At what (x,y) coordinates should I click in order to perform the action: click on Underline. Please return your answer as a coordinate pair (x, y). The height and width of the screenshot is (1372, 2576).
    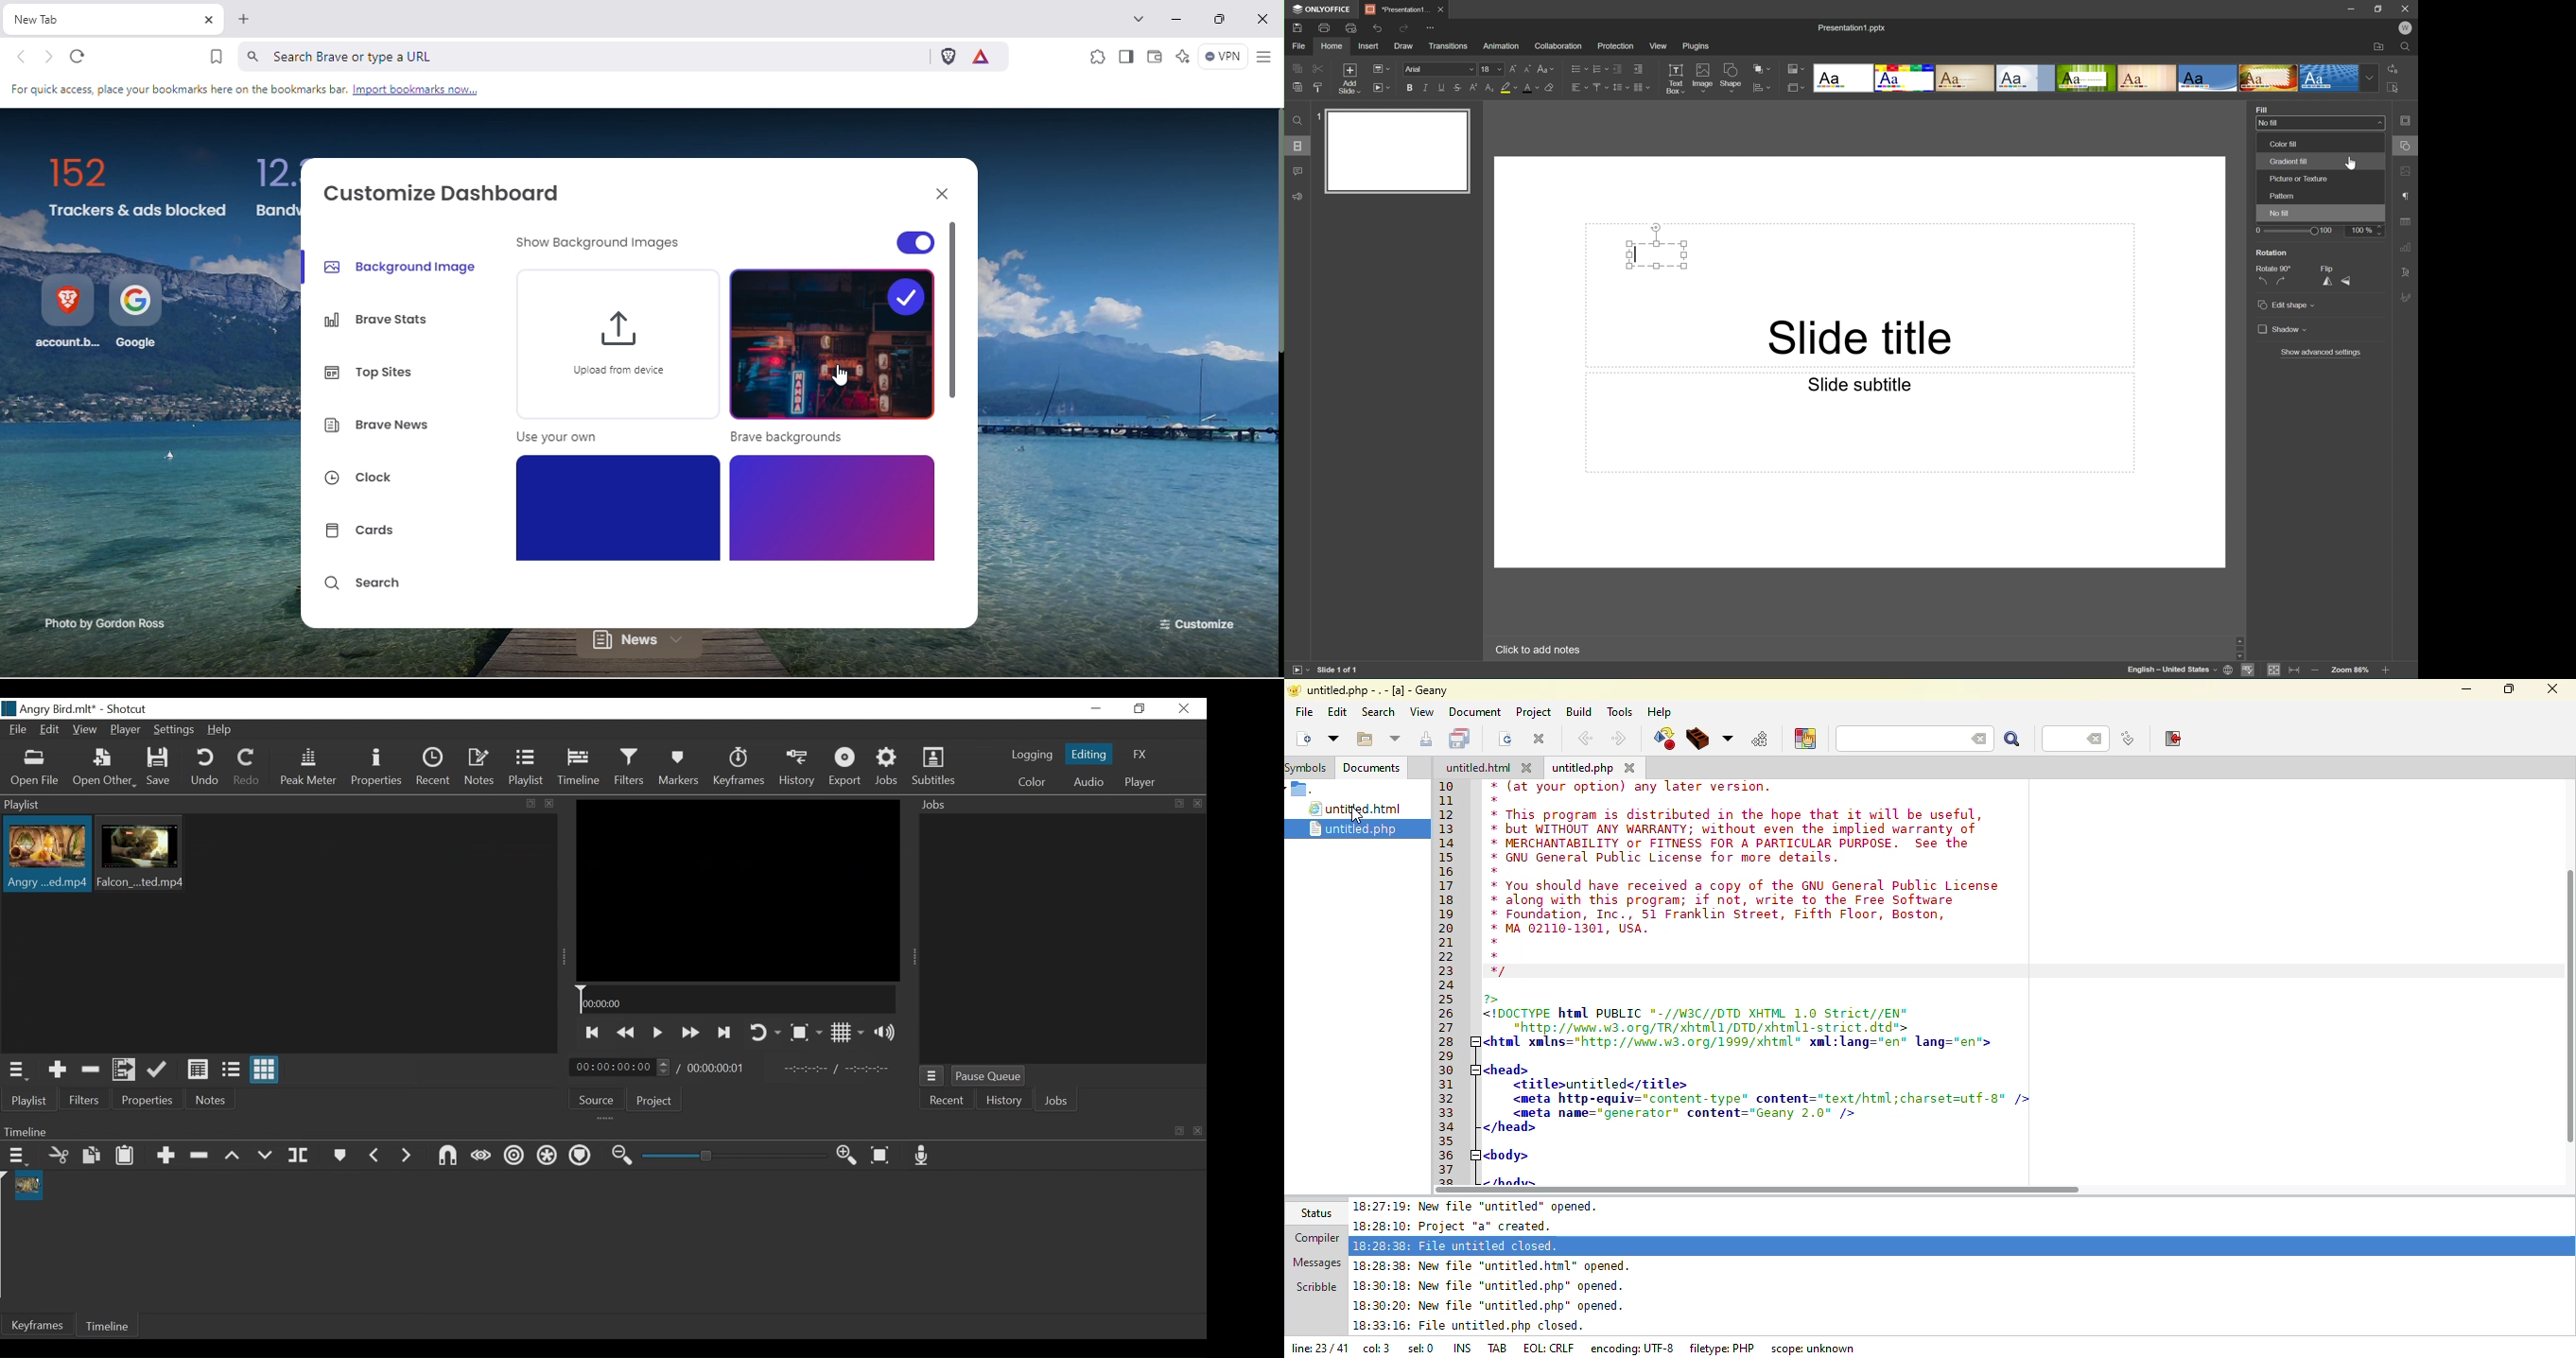
    Looking at the image, I should click on (1442, 86).